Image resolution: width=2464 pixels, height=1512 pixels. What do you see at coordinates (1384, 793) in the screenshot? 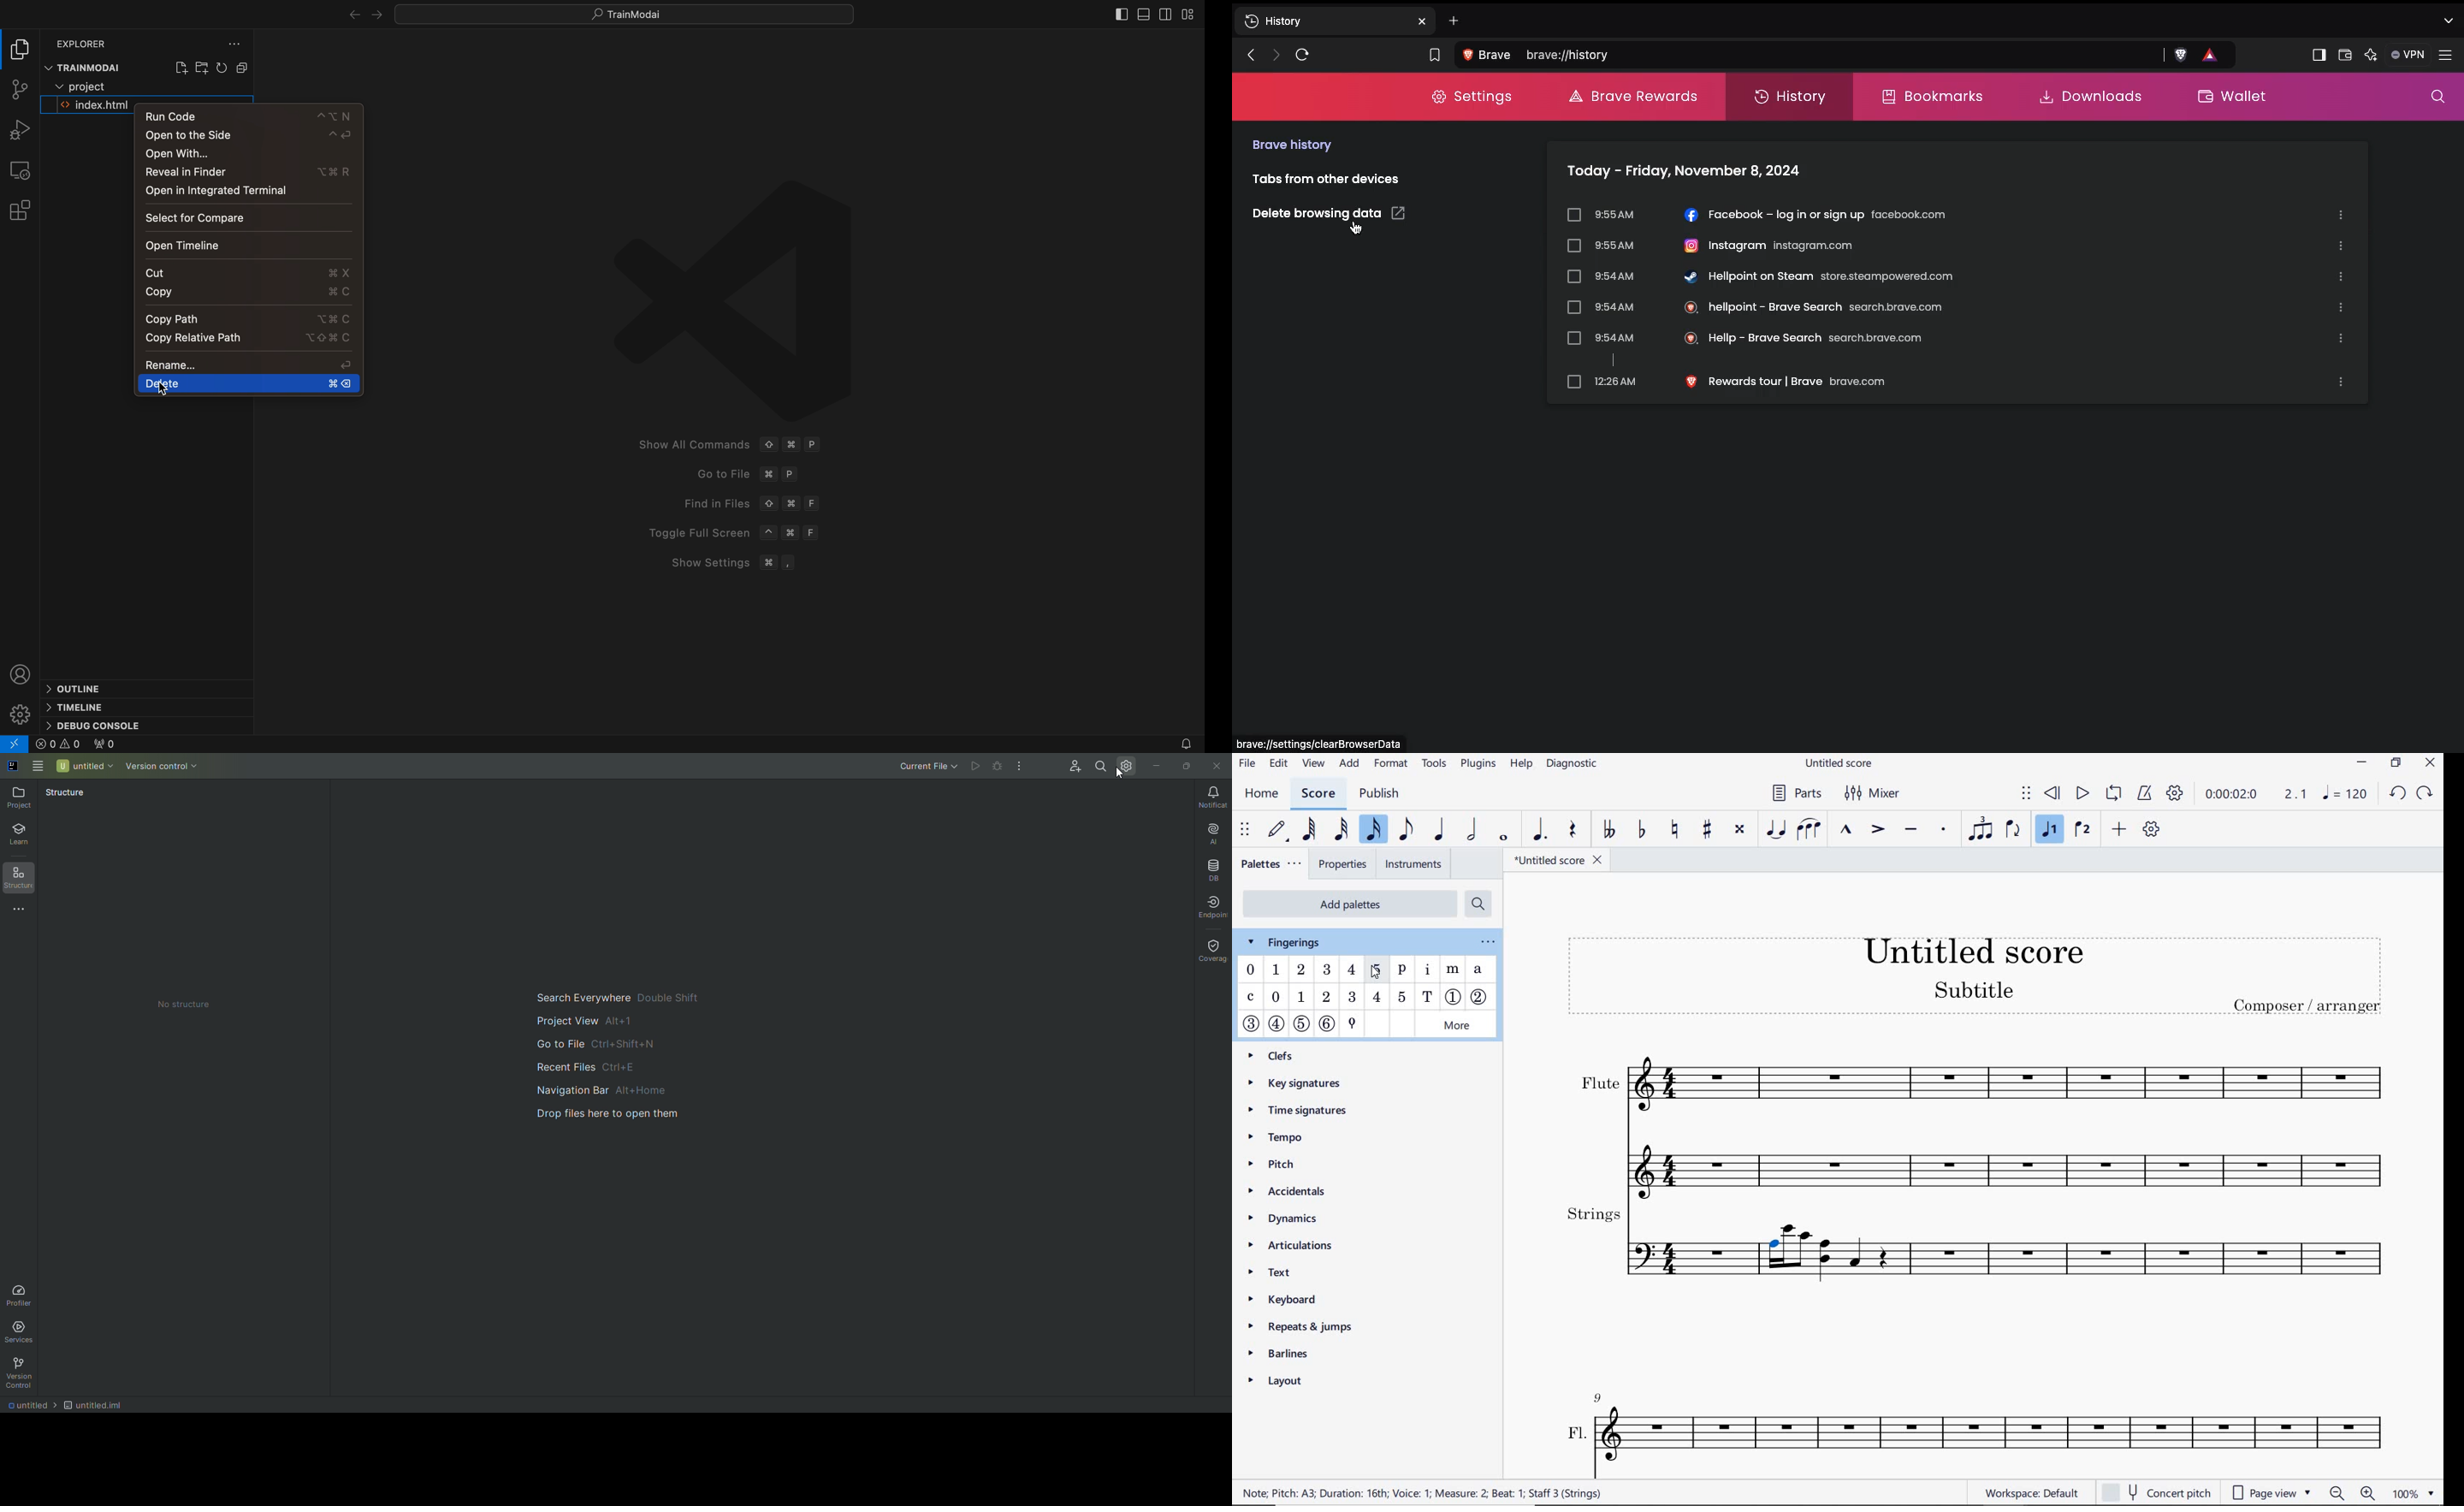
I see `publish` at bounding box center [1384, 793].